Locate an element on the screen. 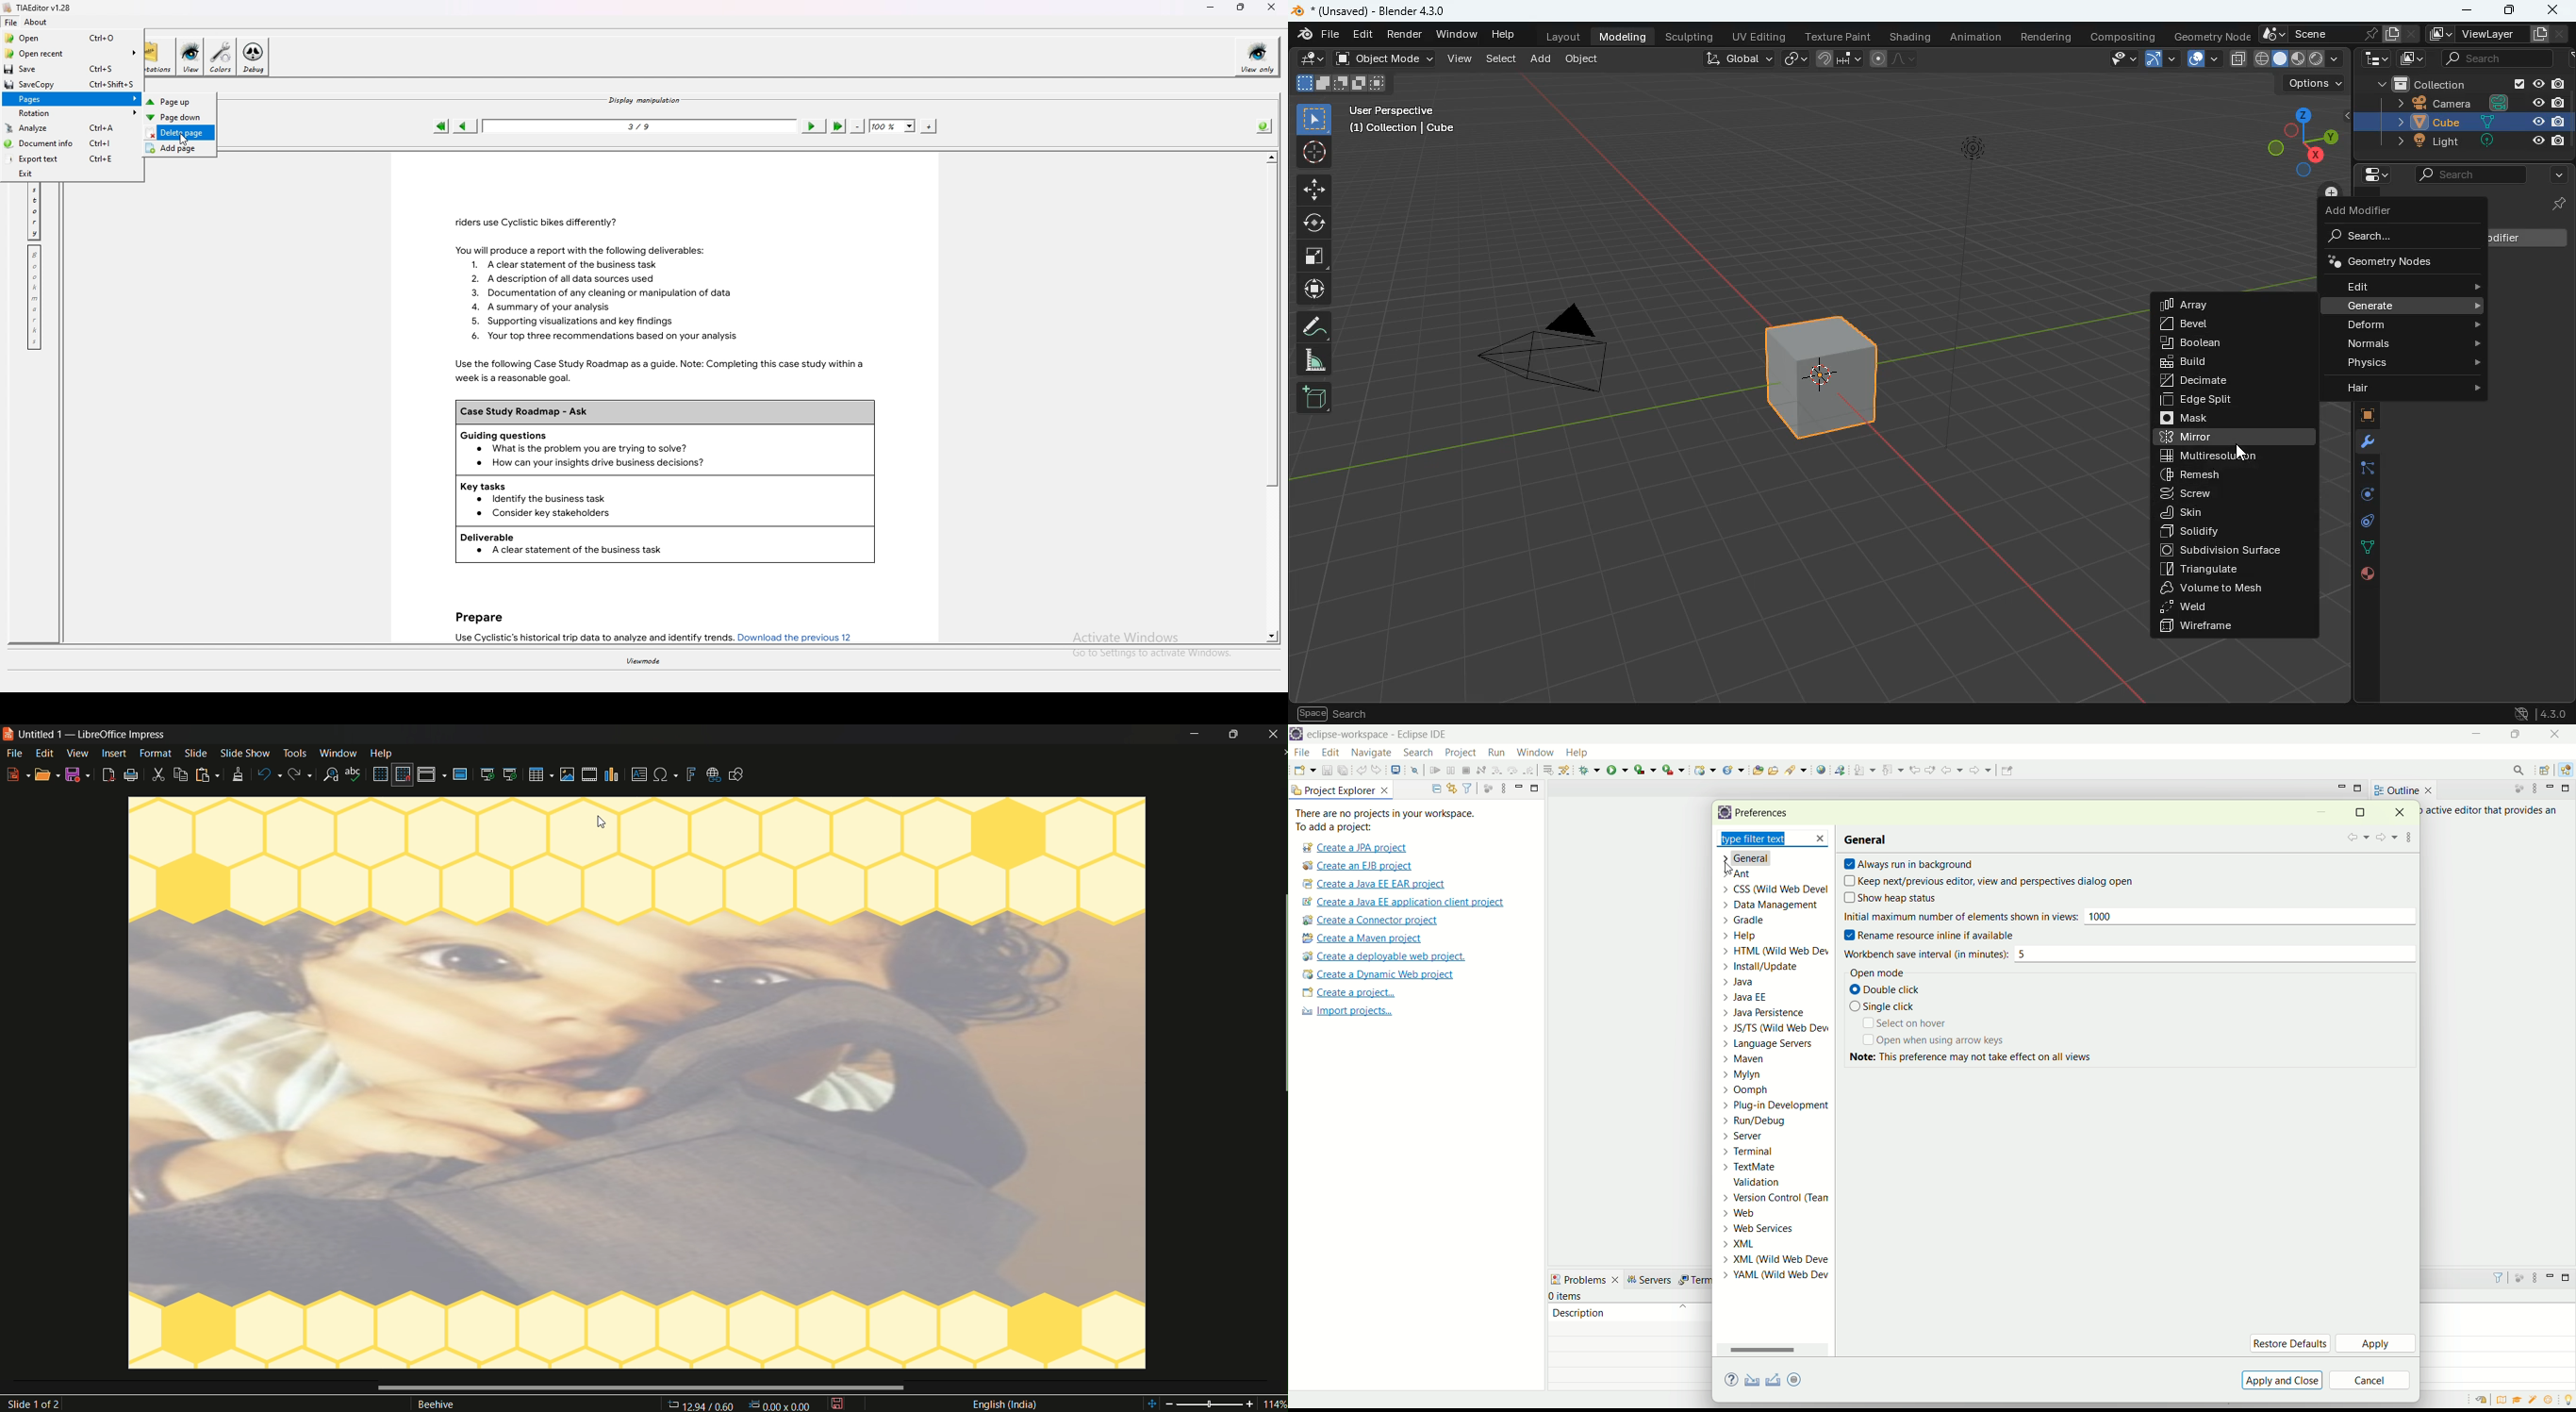 This screenshot has width=2576, height=1428. There are no projects in your workspace. To add a project: is located at coordinates (1389, 820).